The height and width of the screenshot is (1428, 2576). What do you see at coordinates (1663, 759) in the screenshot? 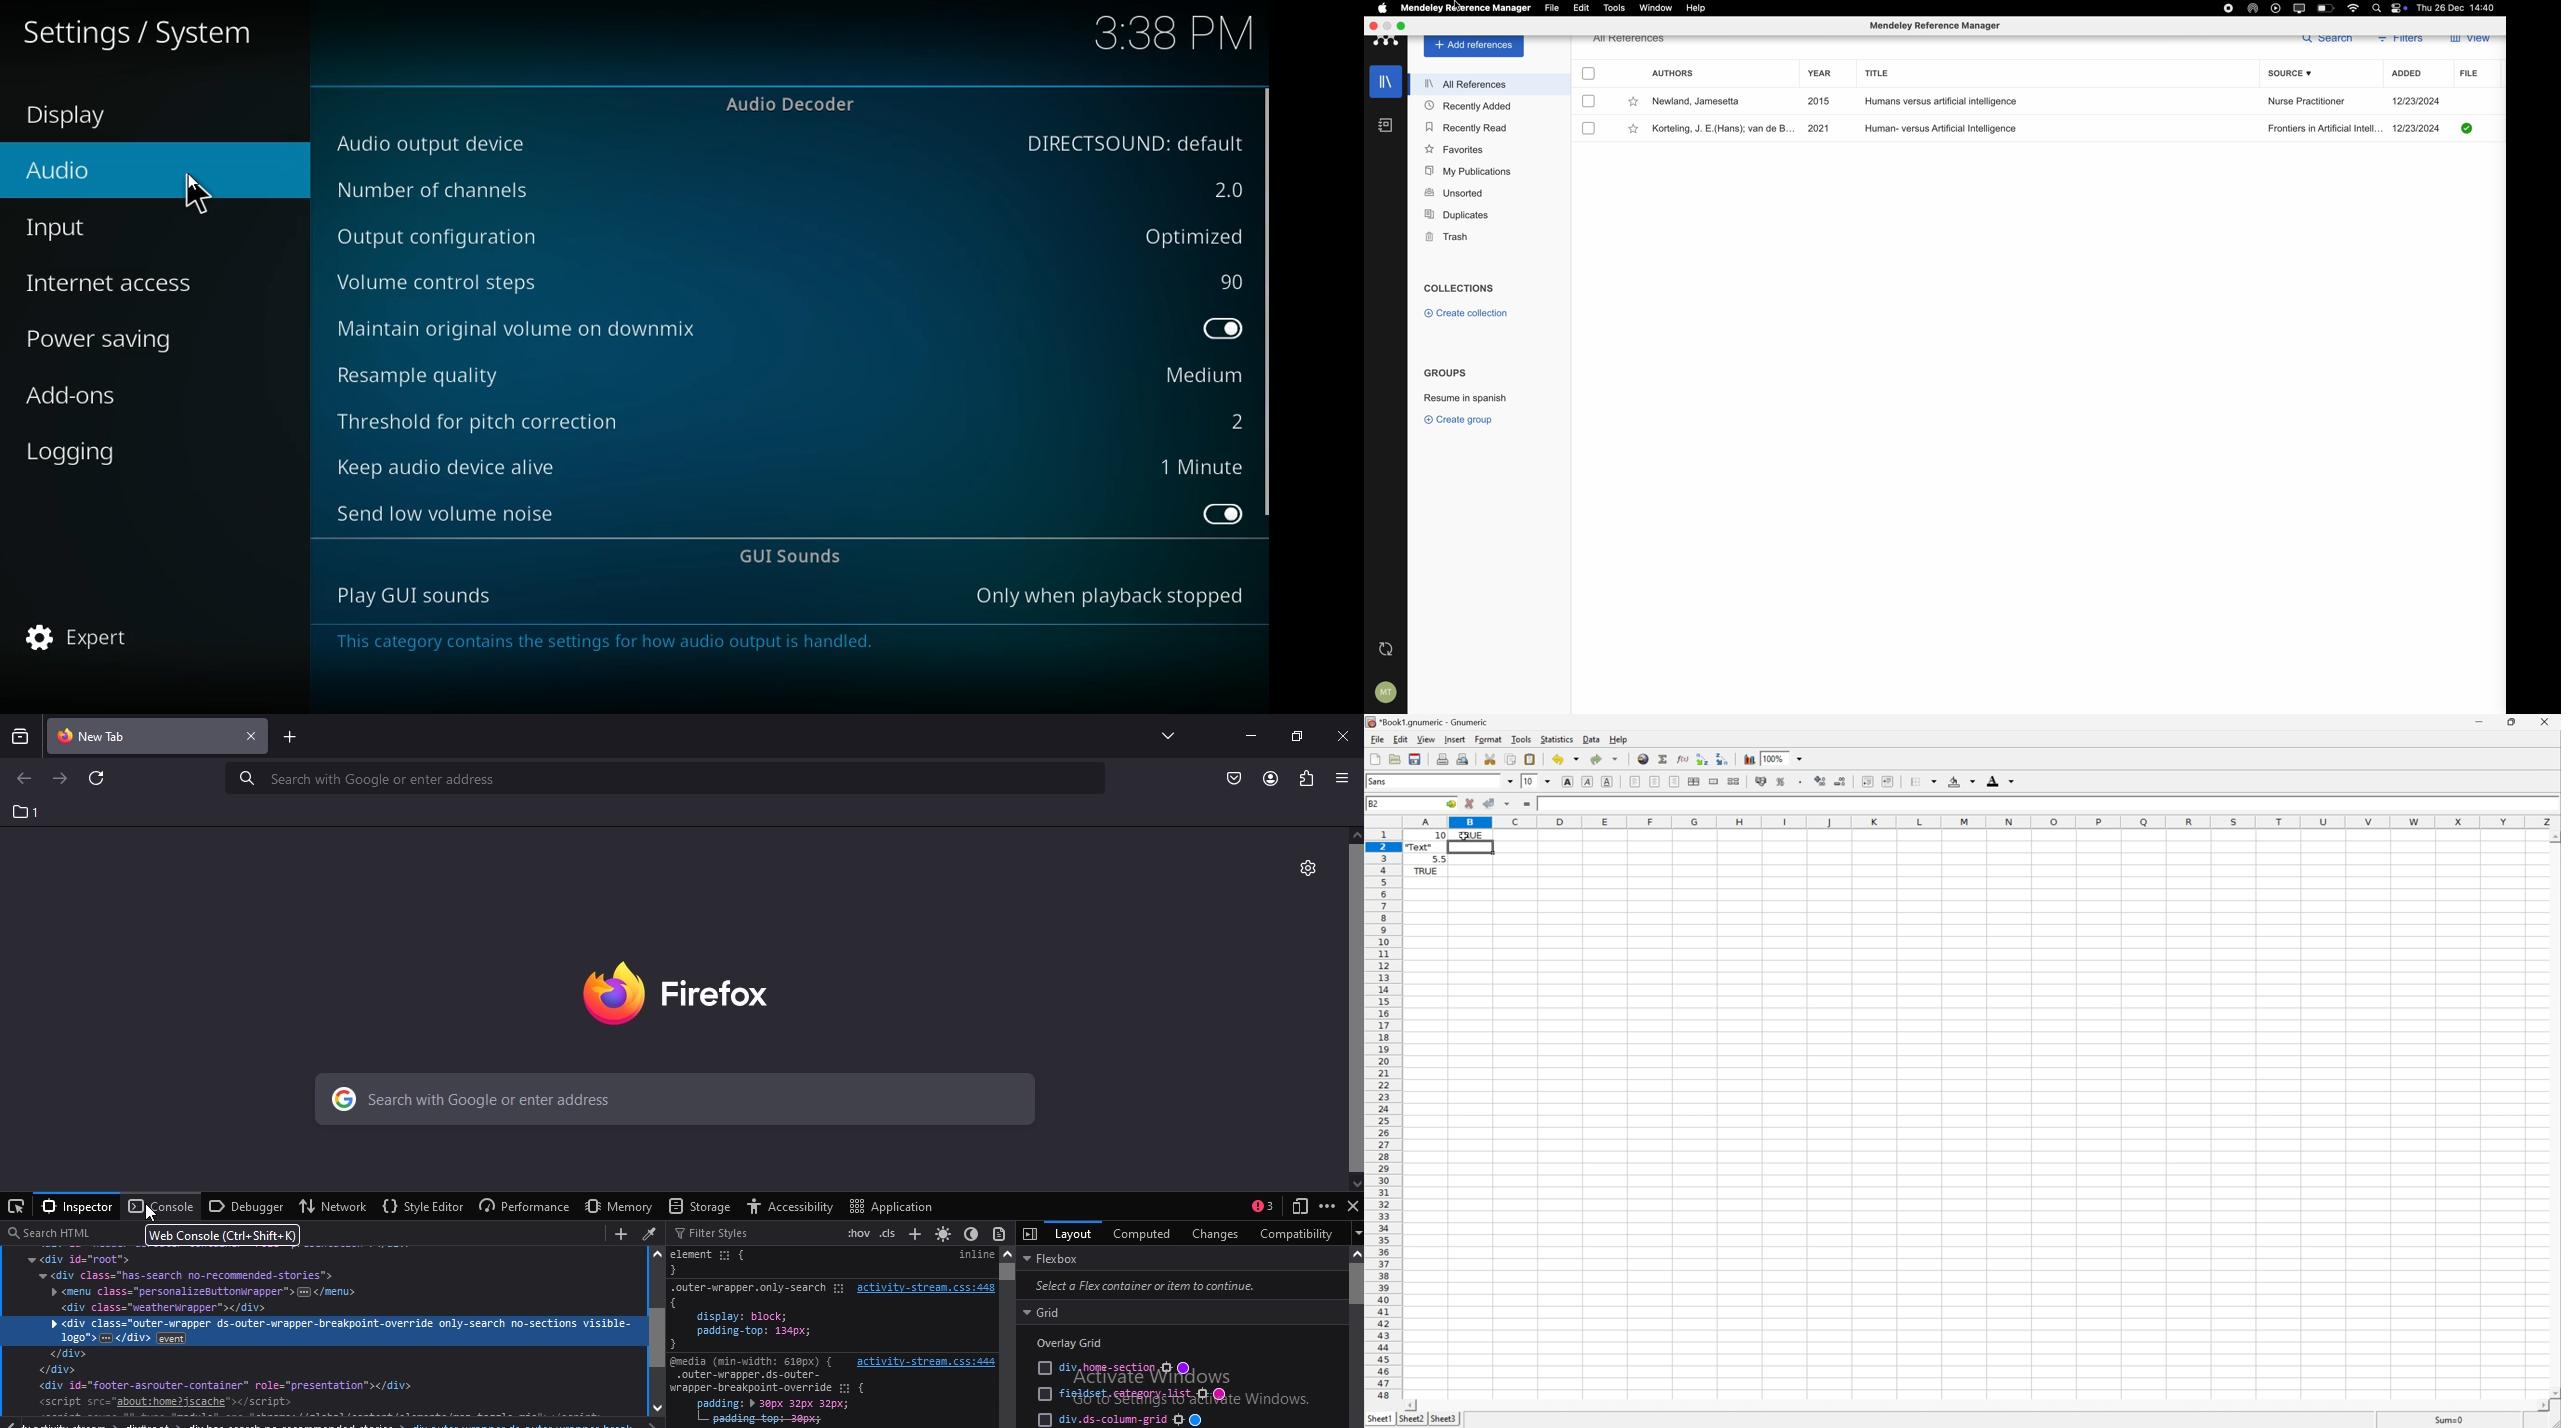
I see `Sum in current cell` at bounding box center [1663, 759].